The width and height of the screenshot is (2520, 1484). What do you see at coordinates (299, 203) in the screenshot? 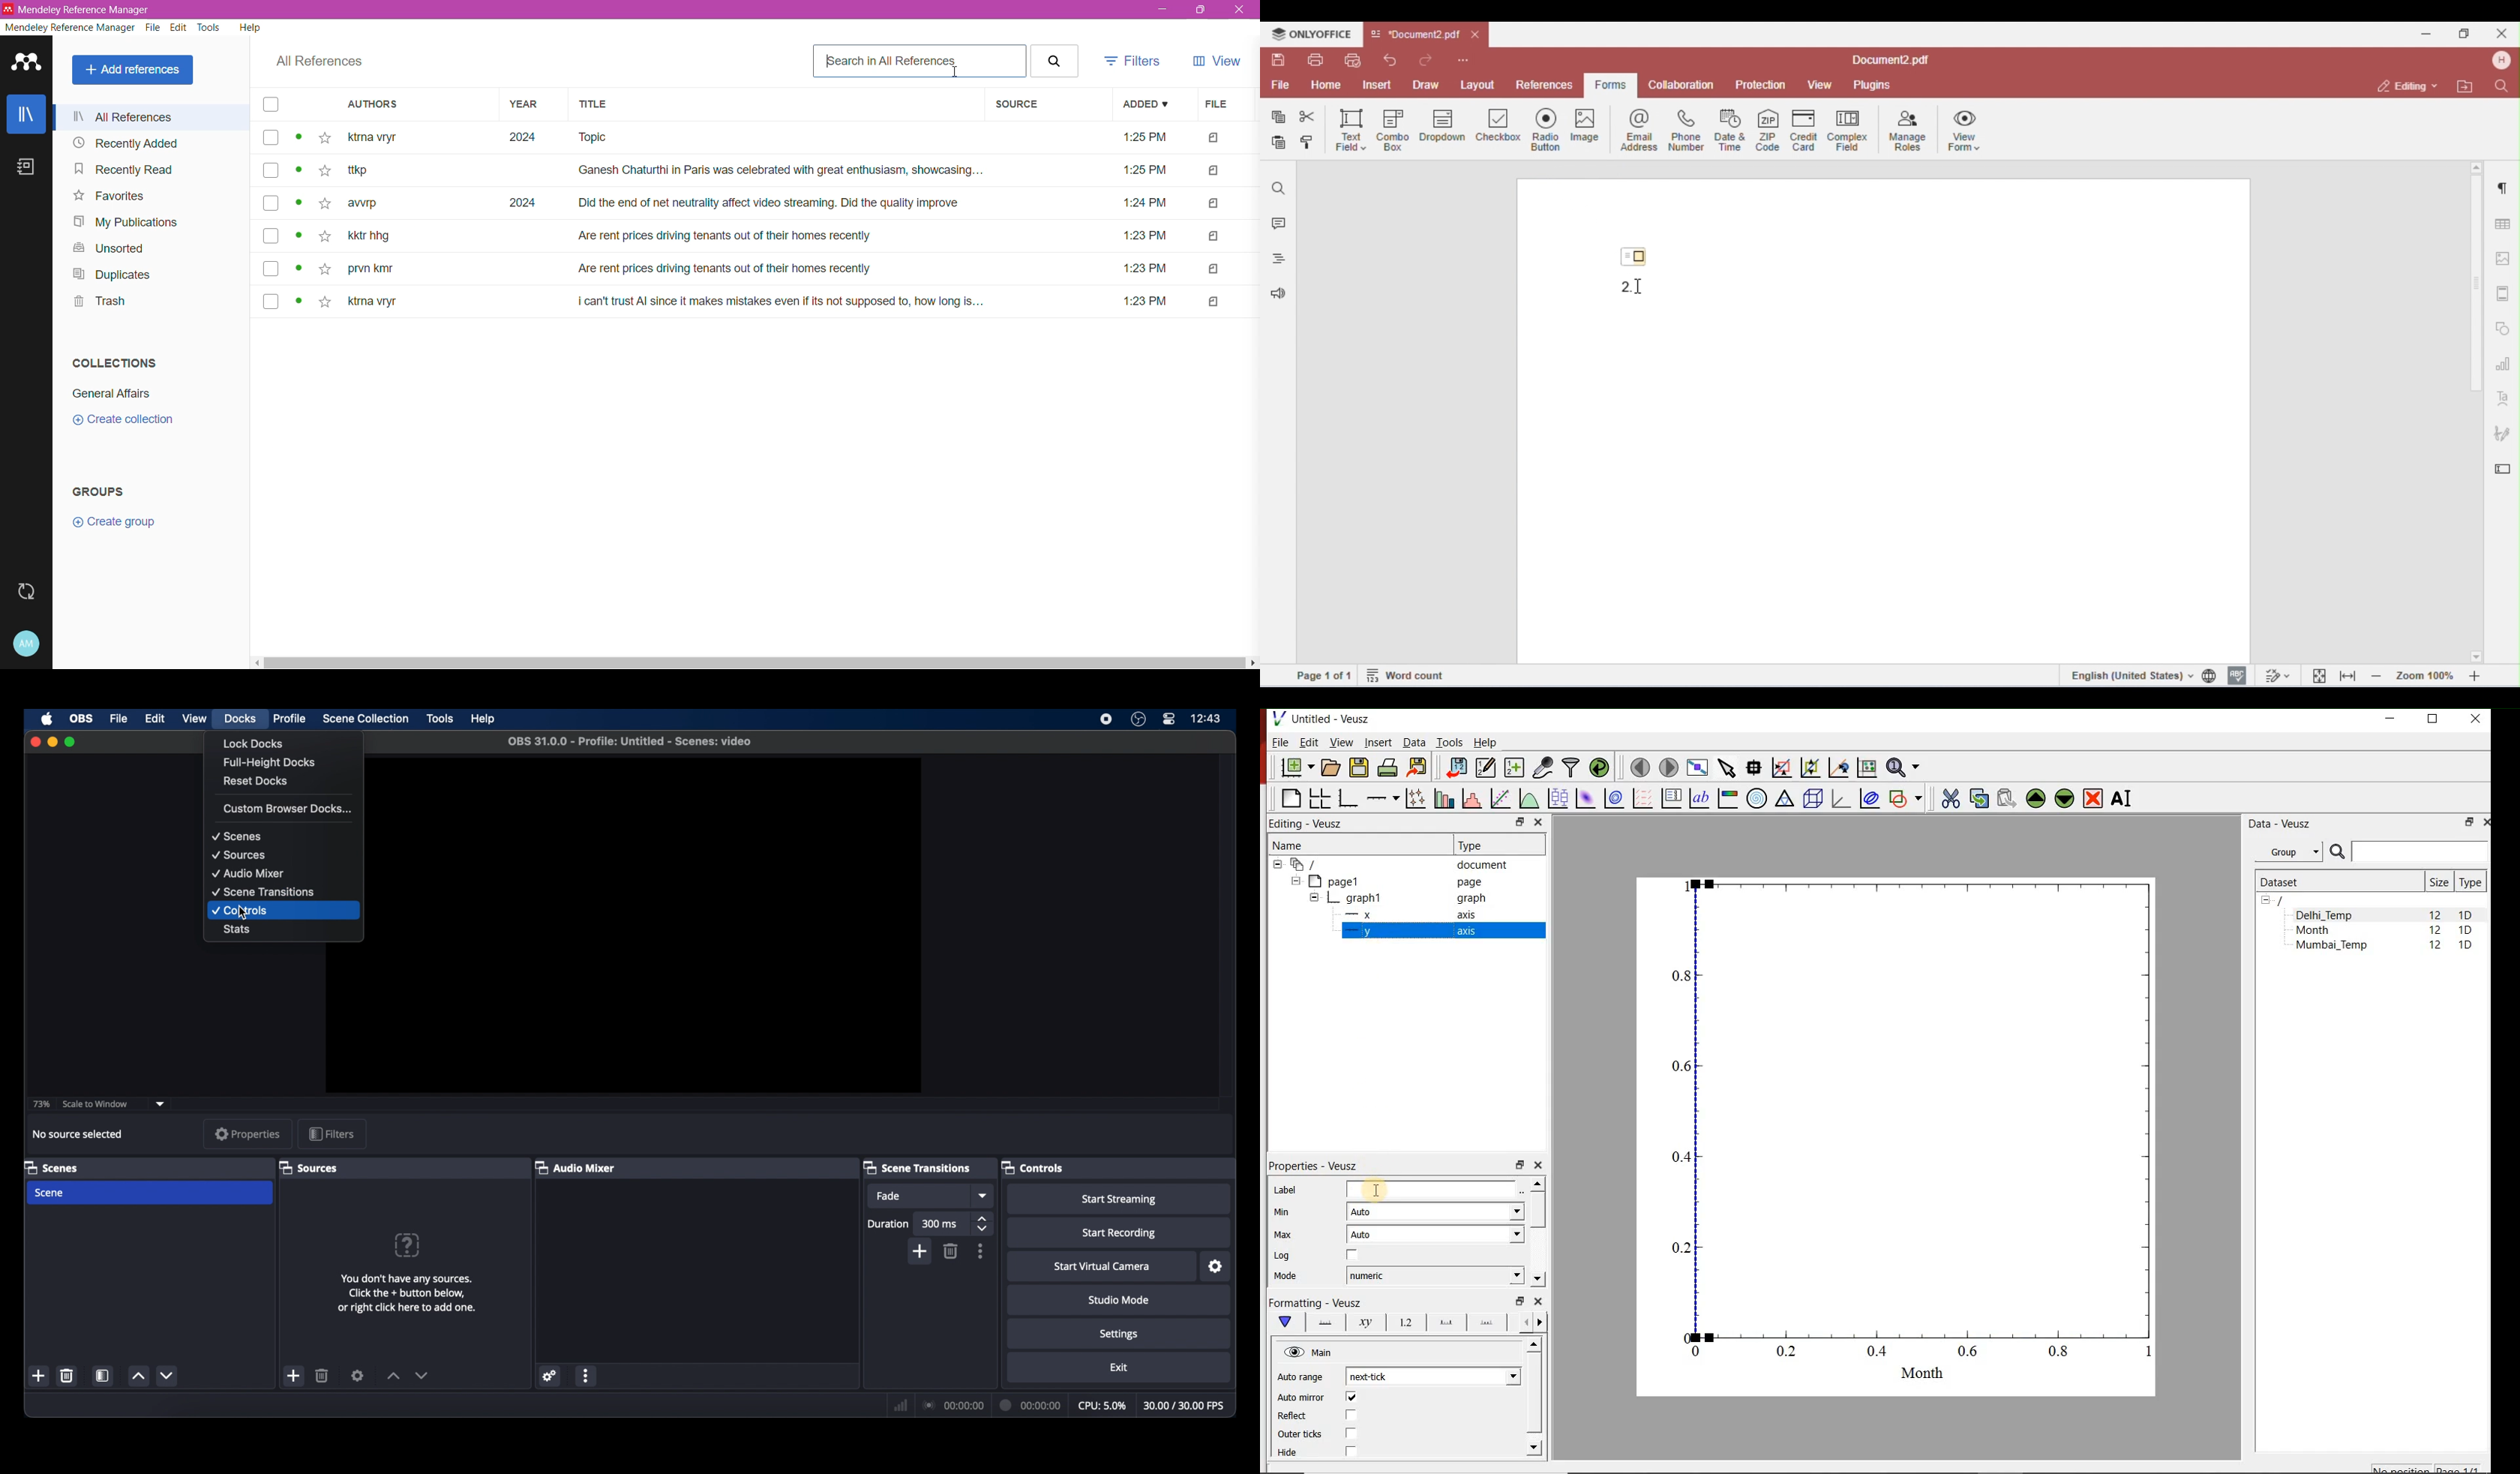
I see `view status of the file` at bounding box center [299, 203].